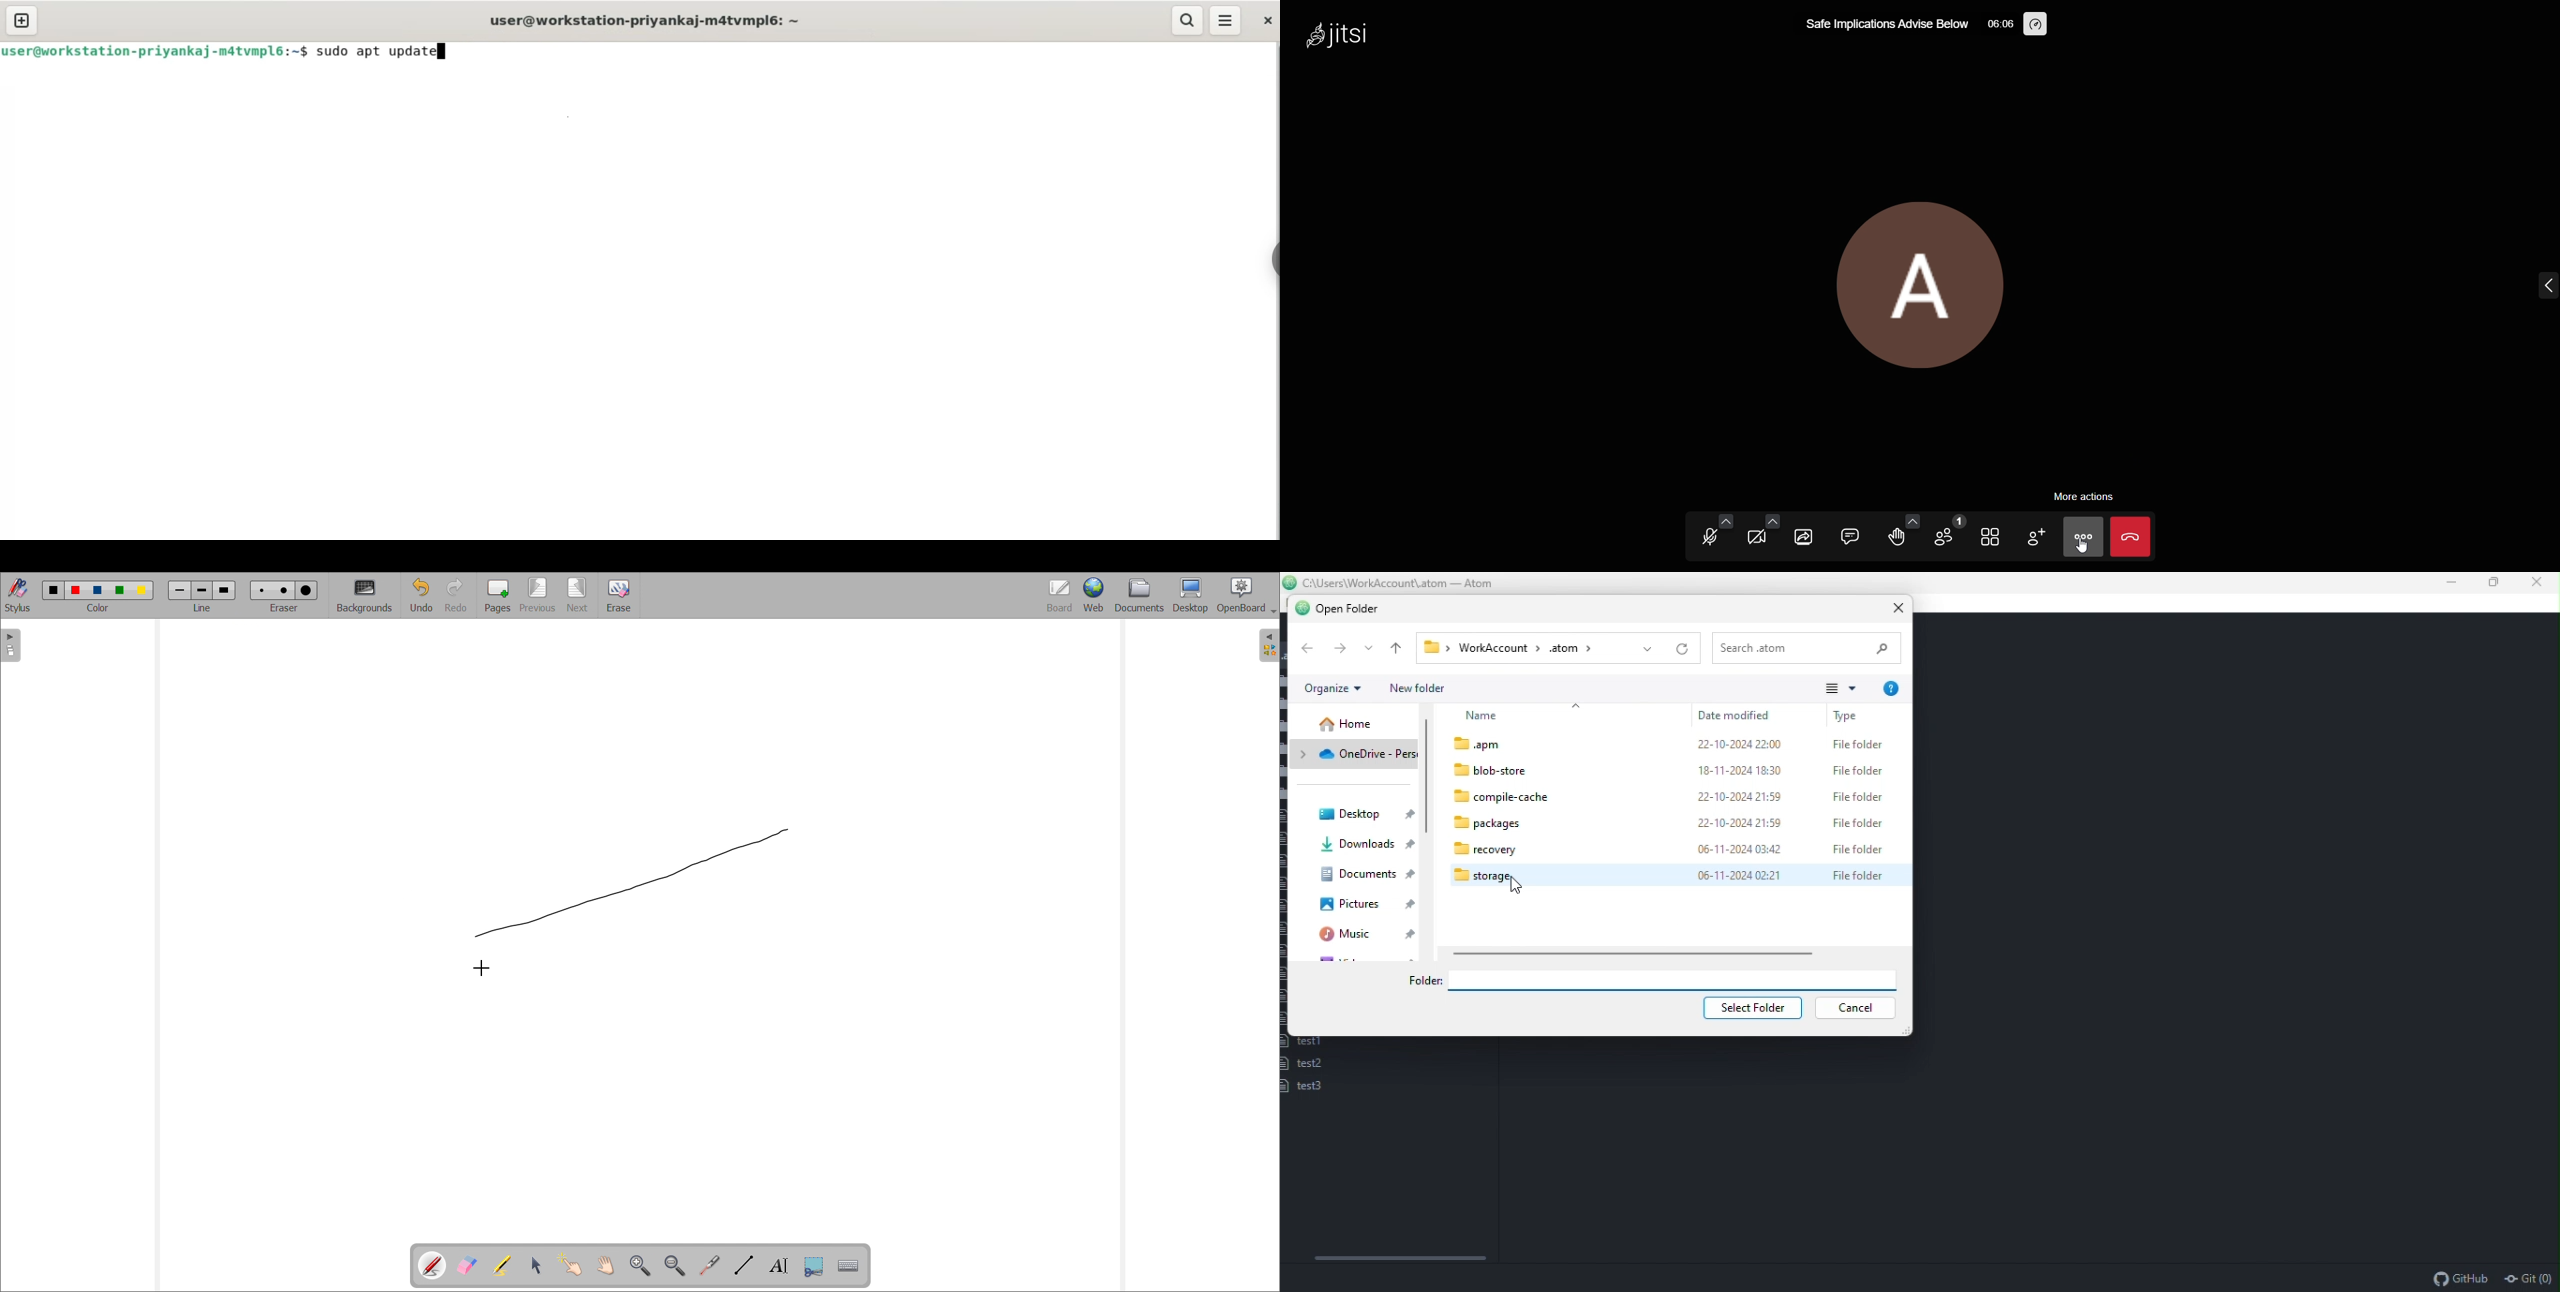 The width and height of the screenshot is (2576, 1316). Describe the element at coordinates (1340, 646) in the screenshot. I see `` at that location.